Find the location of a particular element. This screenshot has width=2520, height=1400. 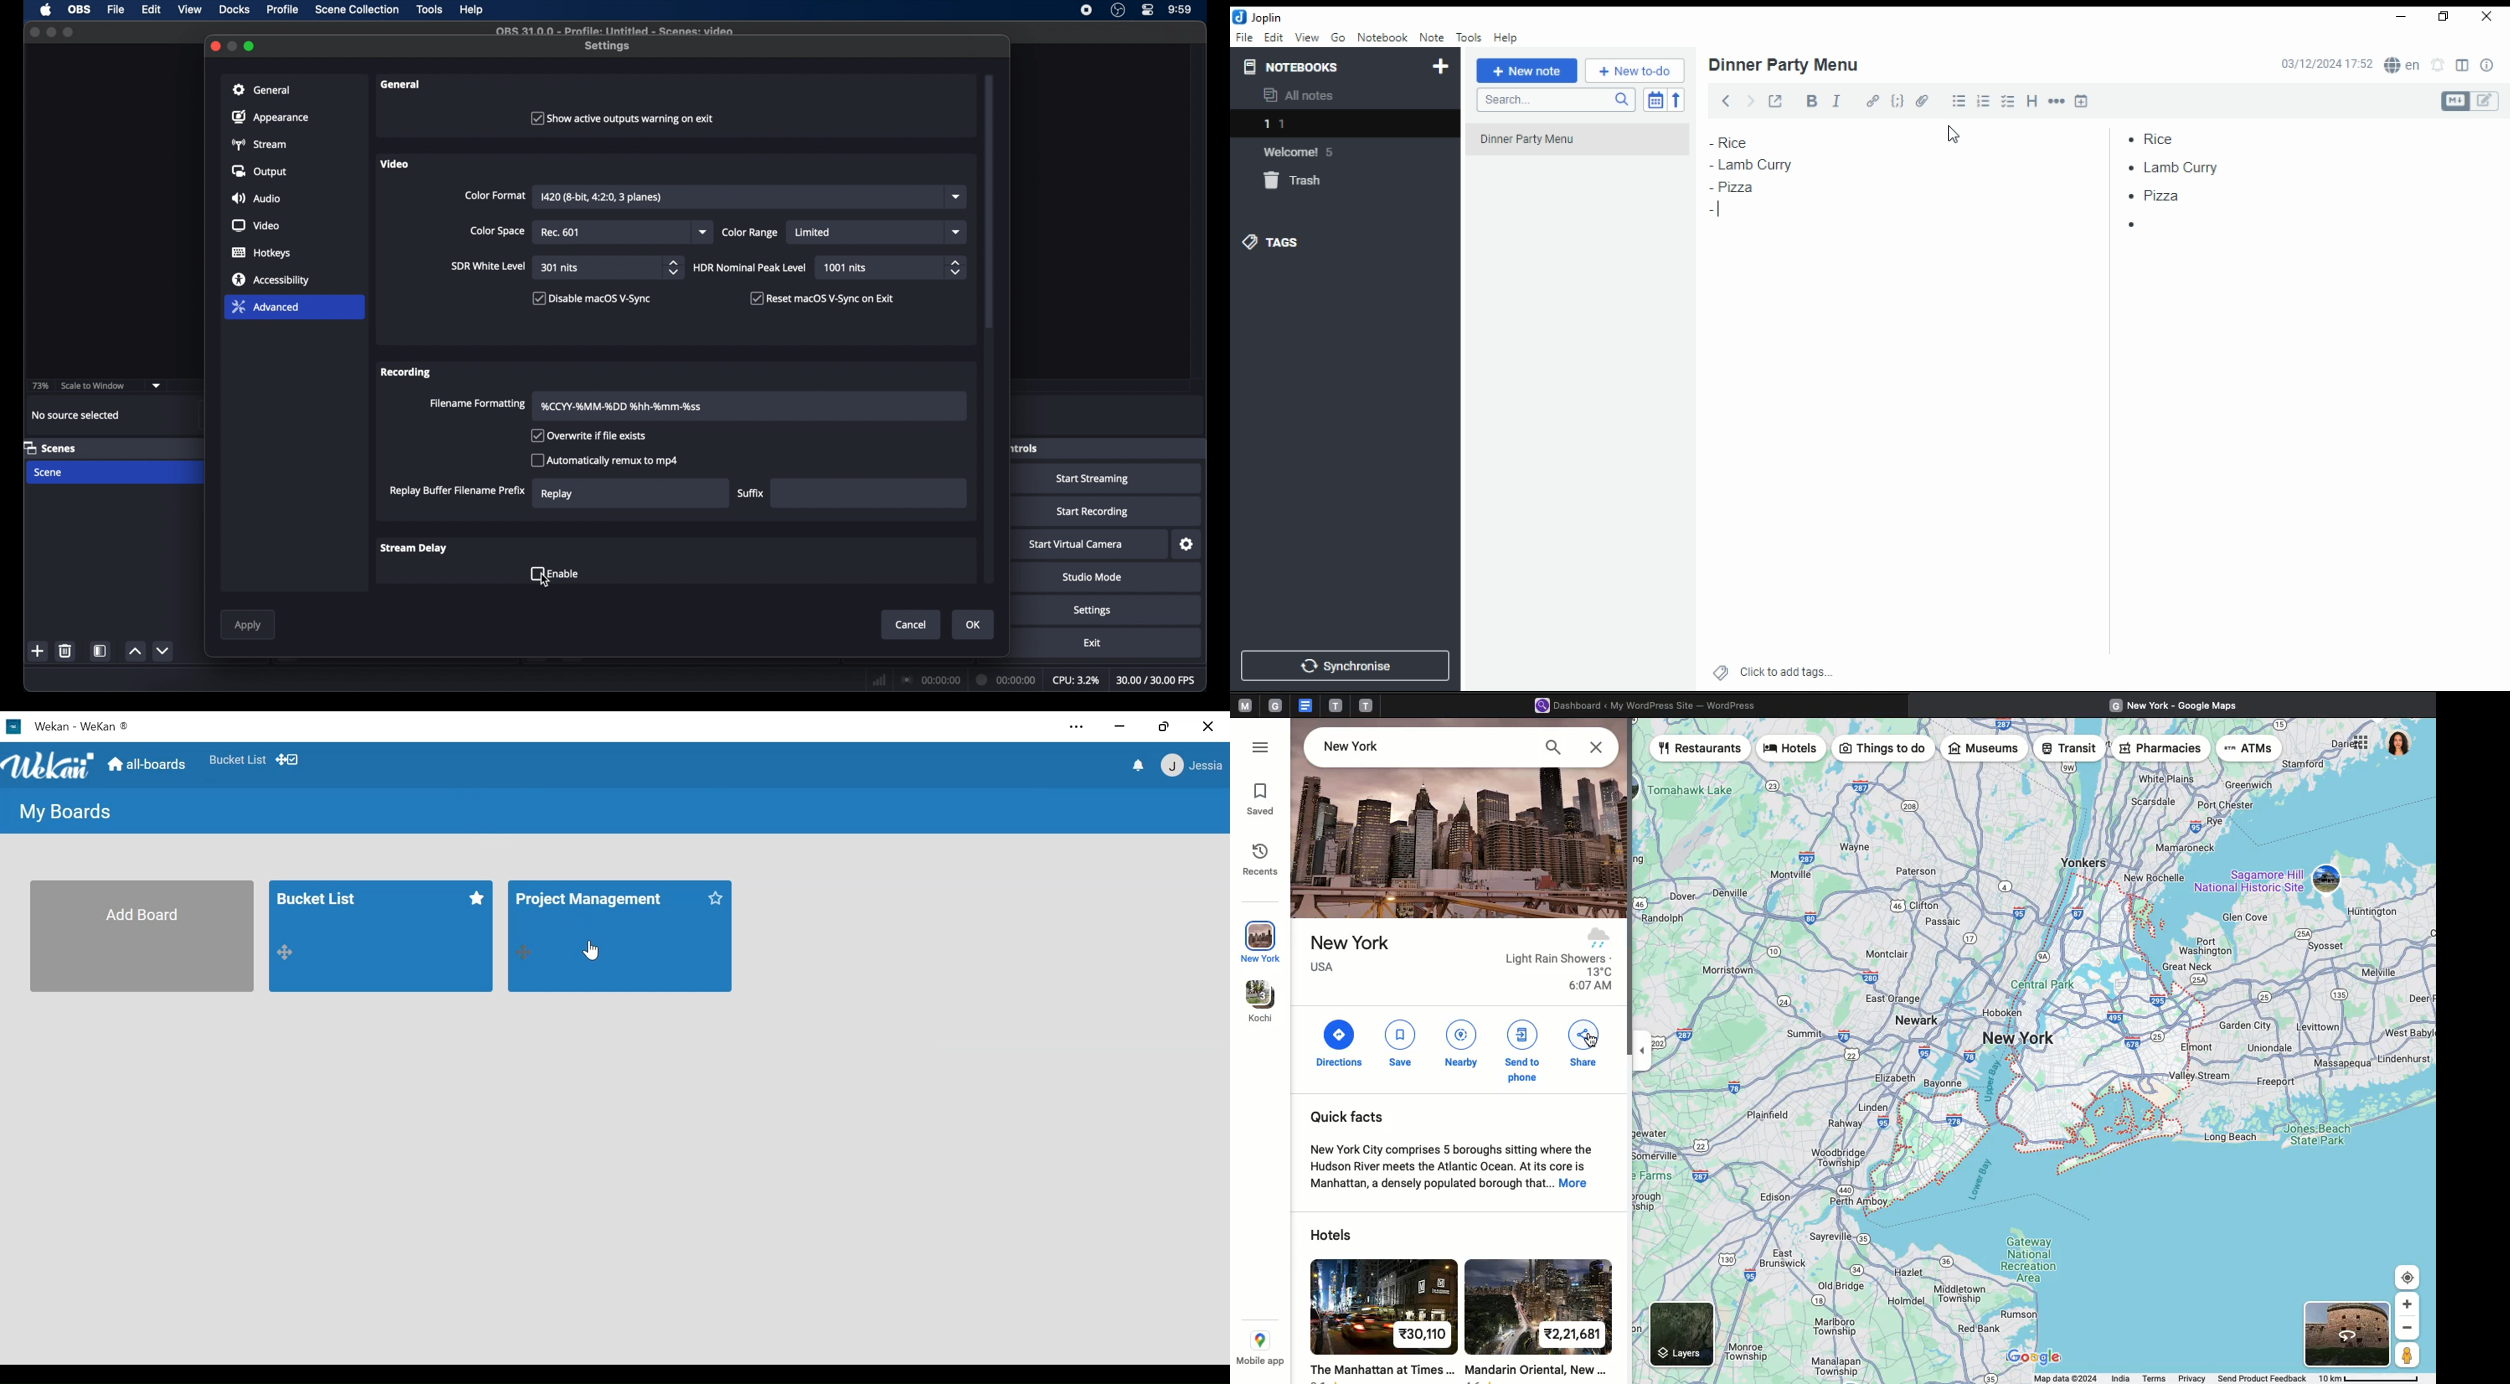

checkbox is located at coordinates (825, 298).